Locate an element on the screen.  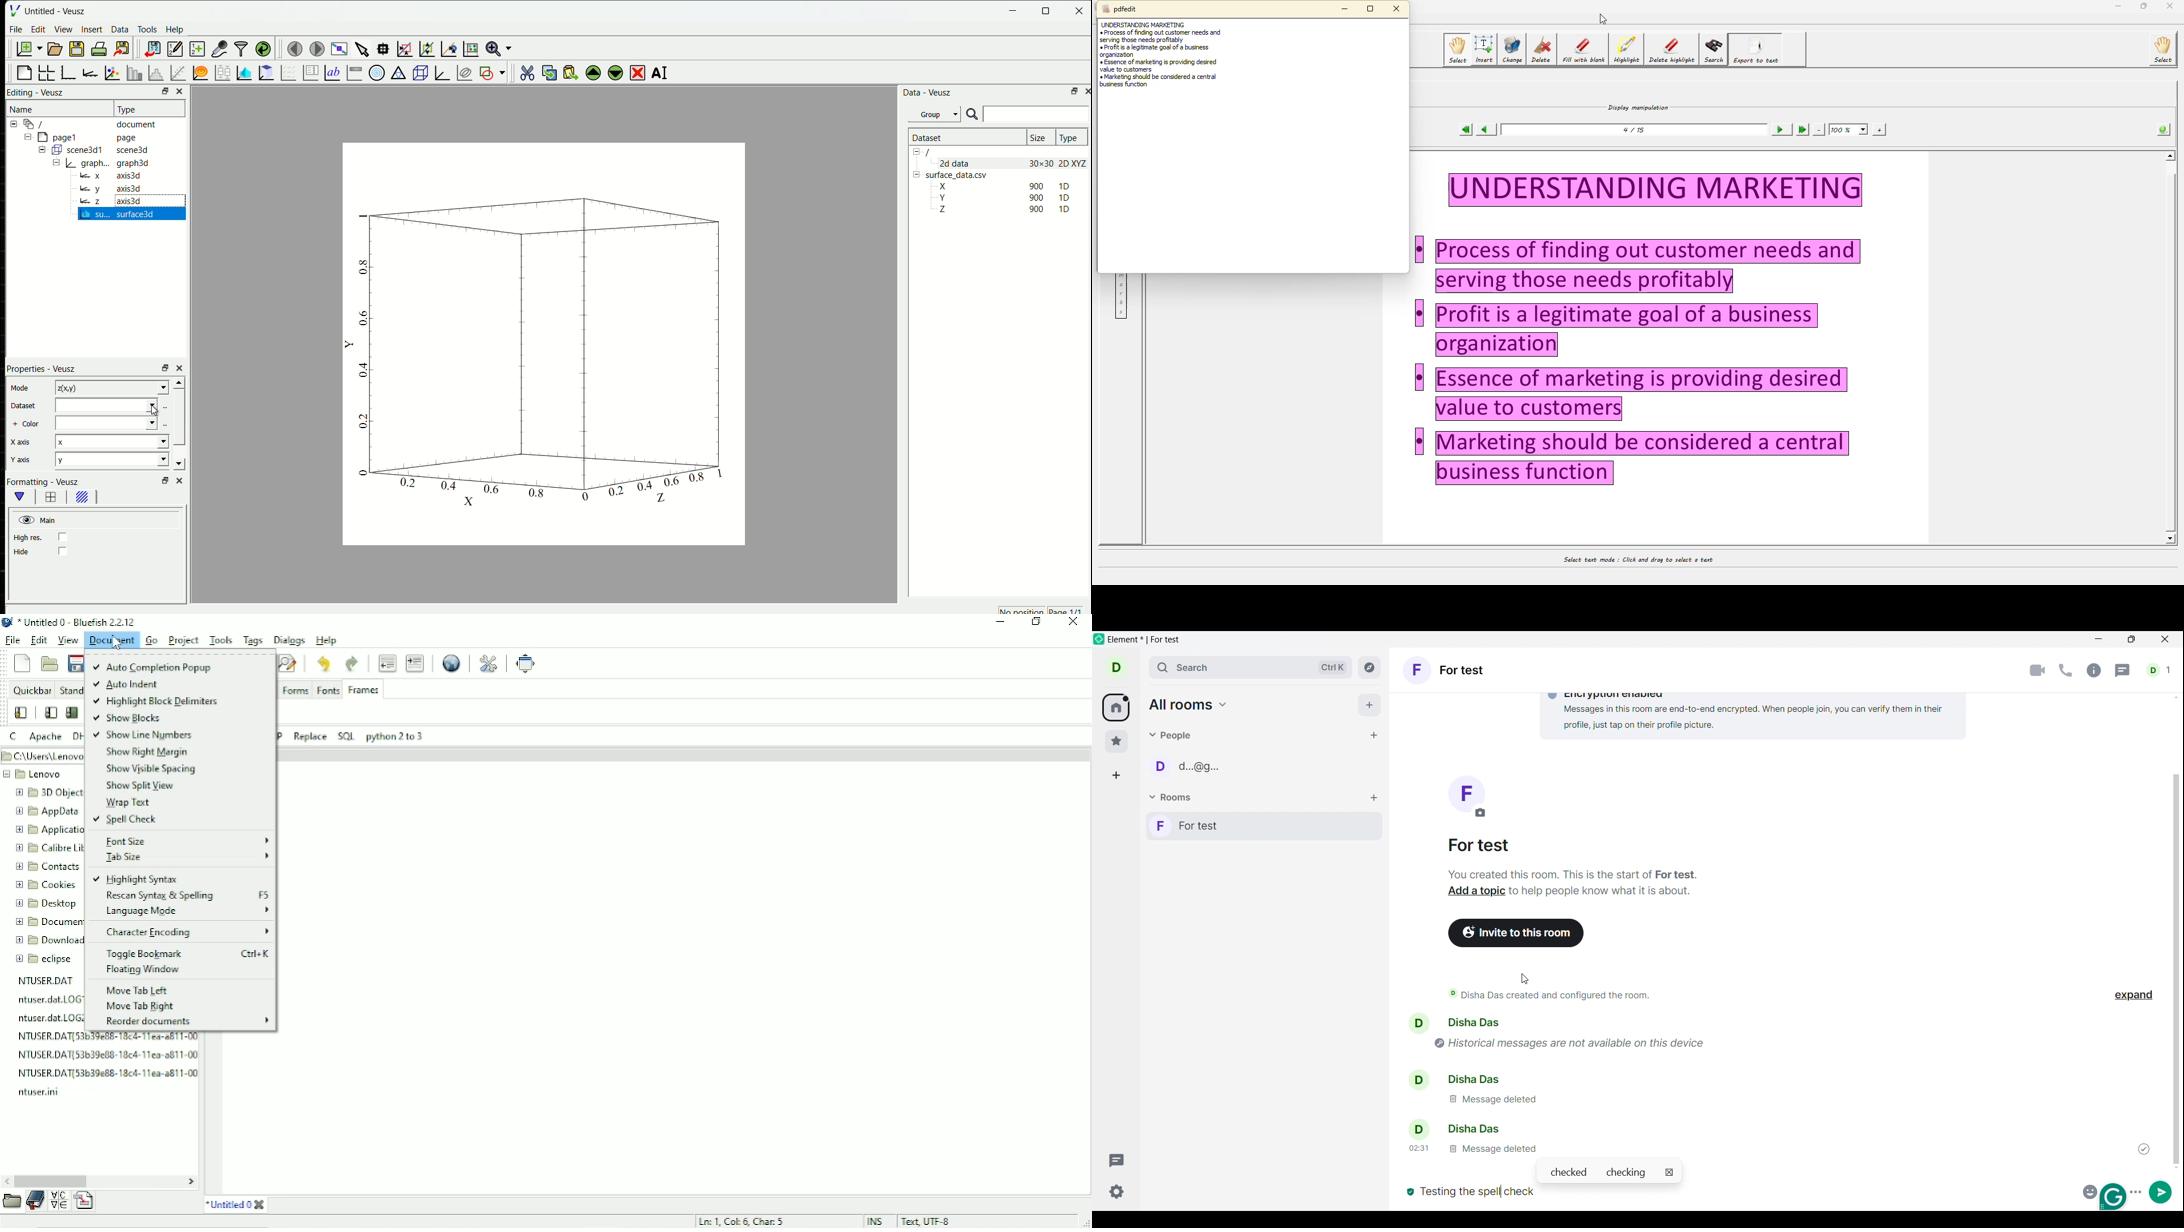
Frame is located at coordinates (72, 712).